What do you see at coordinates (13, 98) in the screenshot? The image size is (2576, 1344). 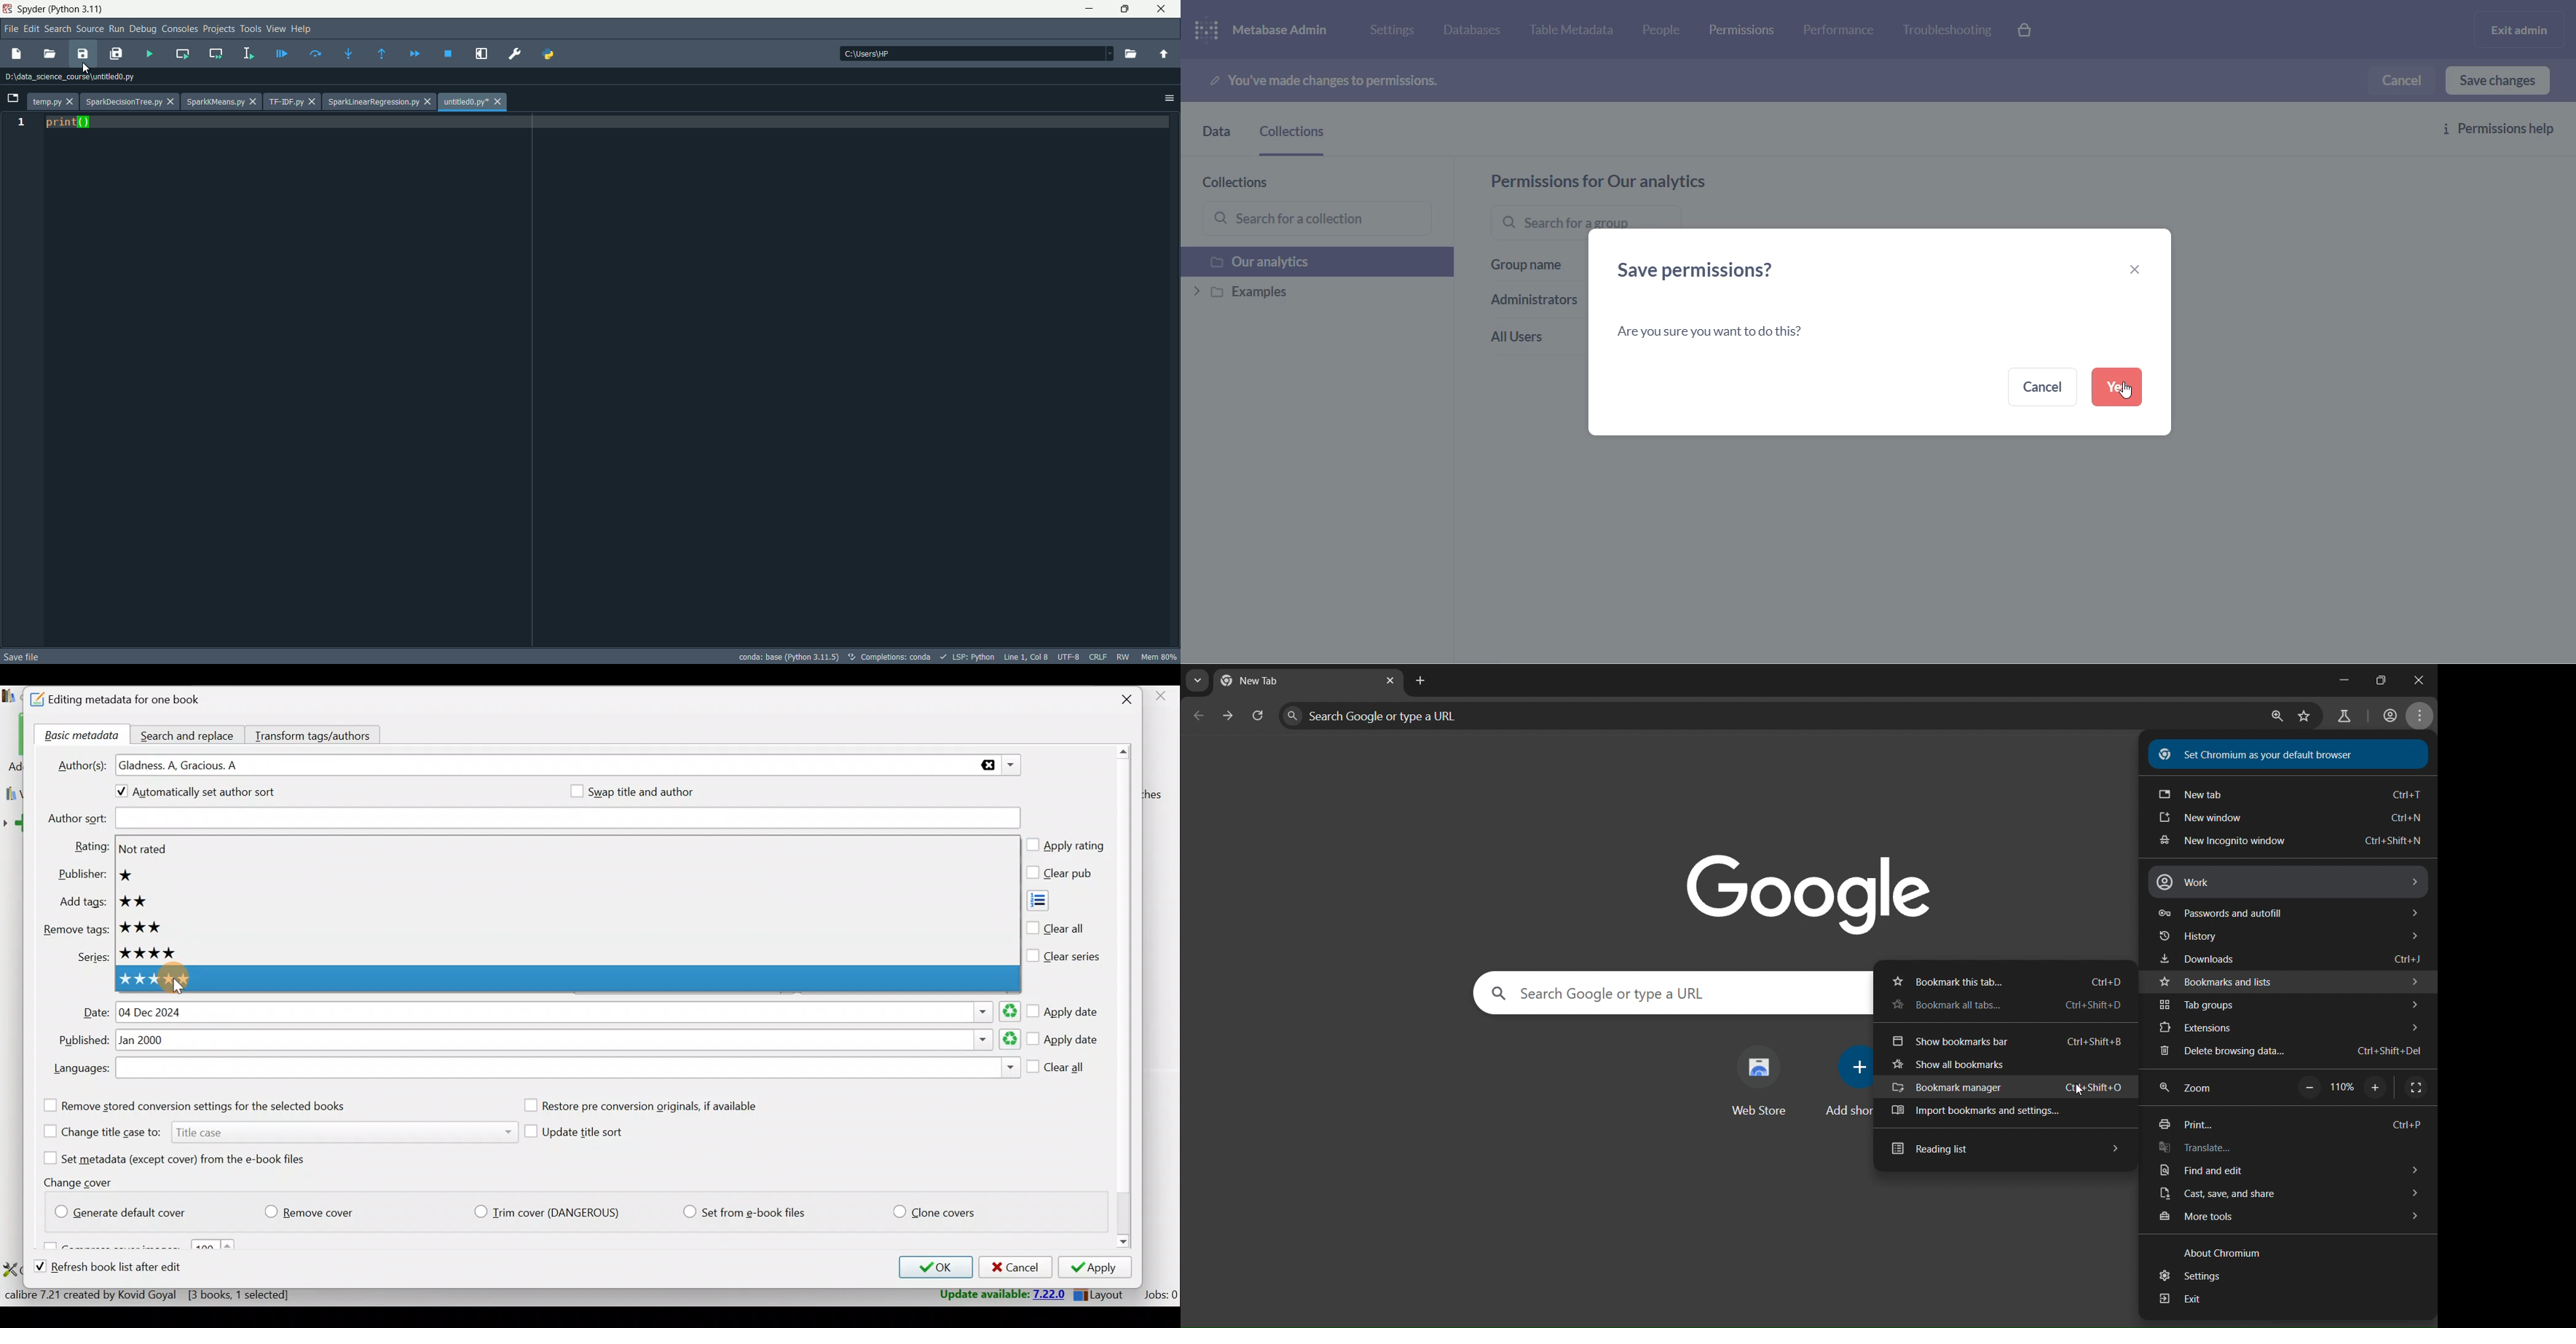 I see `browse tabs` at bounding box center [13, 98].